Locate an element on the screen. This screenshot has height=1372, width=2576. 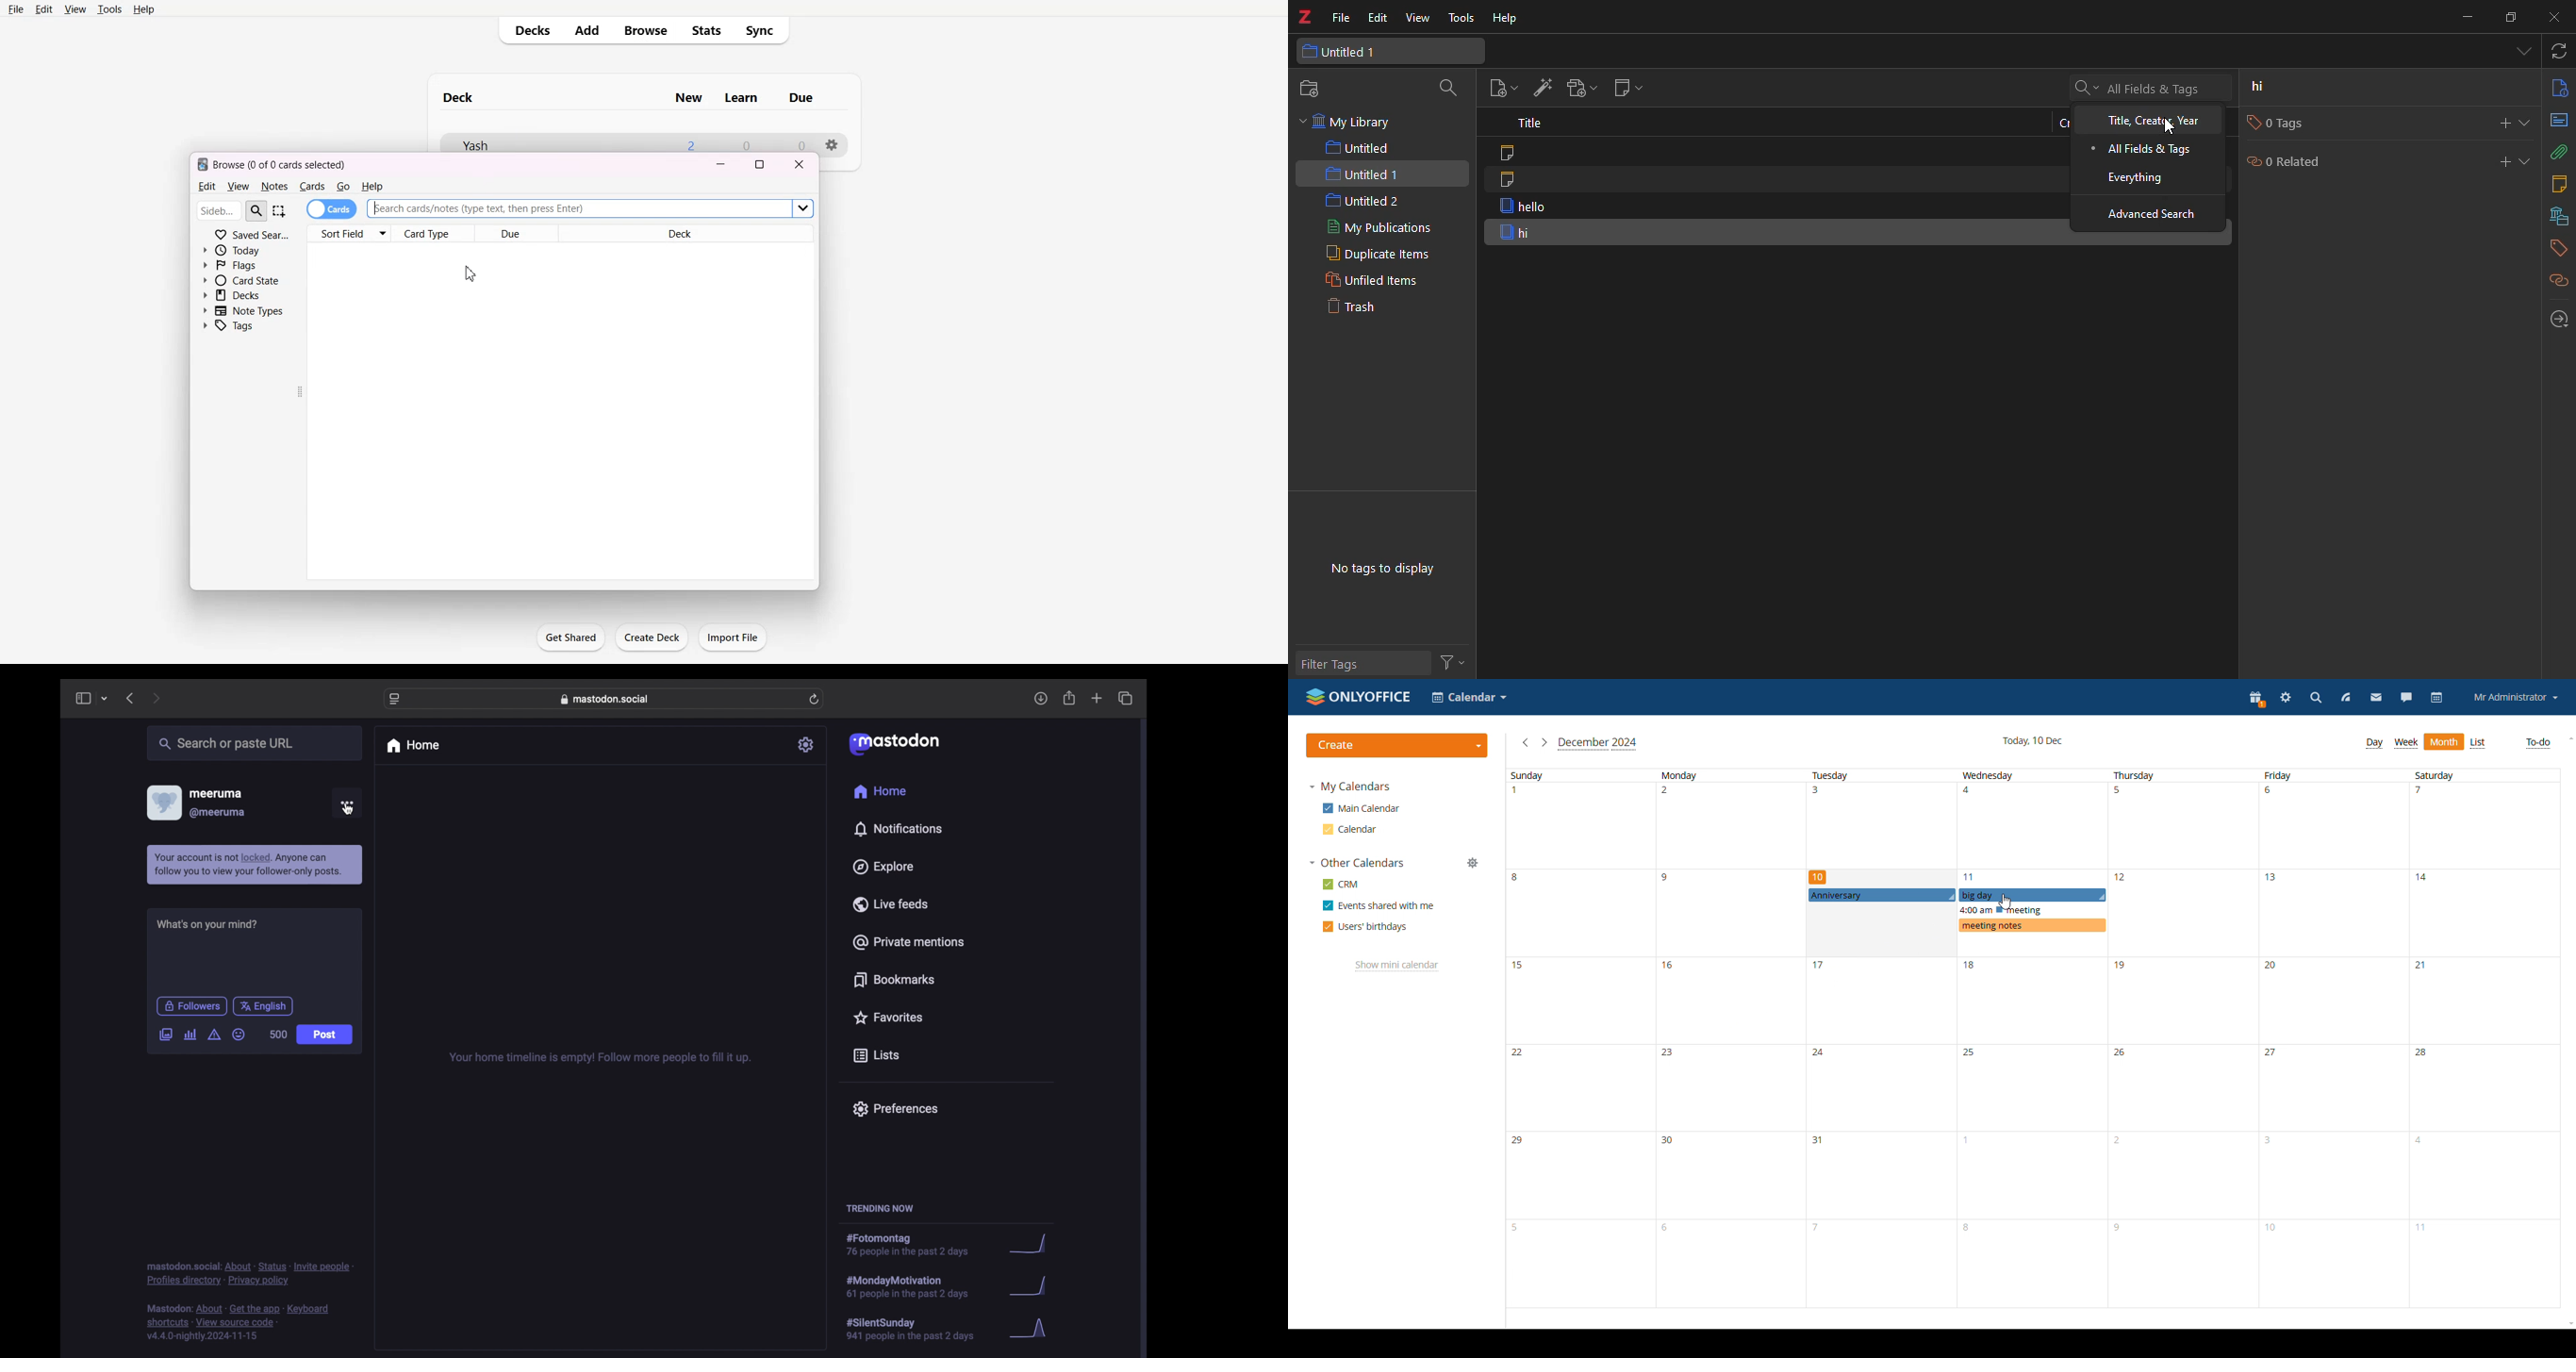
Help is located at coordinates (372, 187).